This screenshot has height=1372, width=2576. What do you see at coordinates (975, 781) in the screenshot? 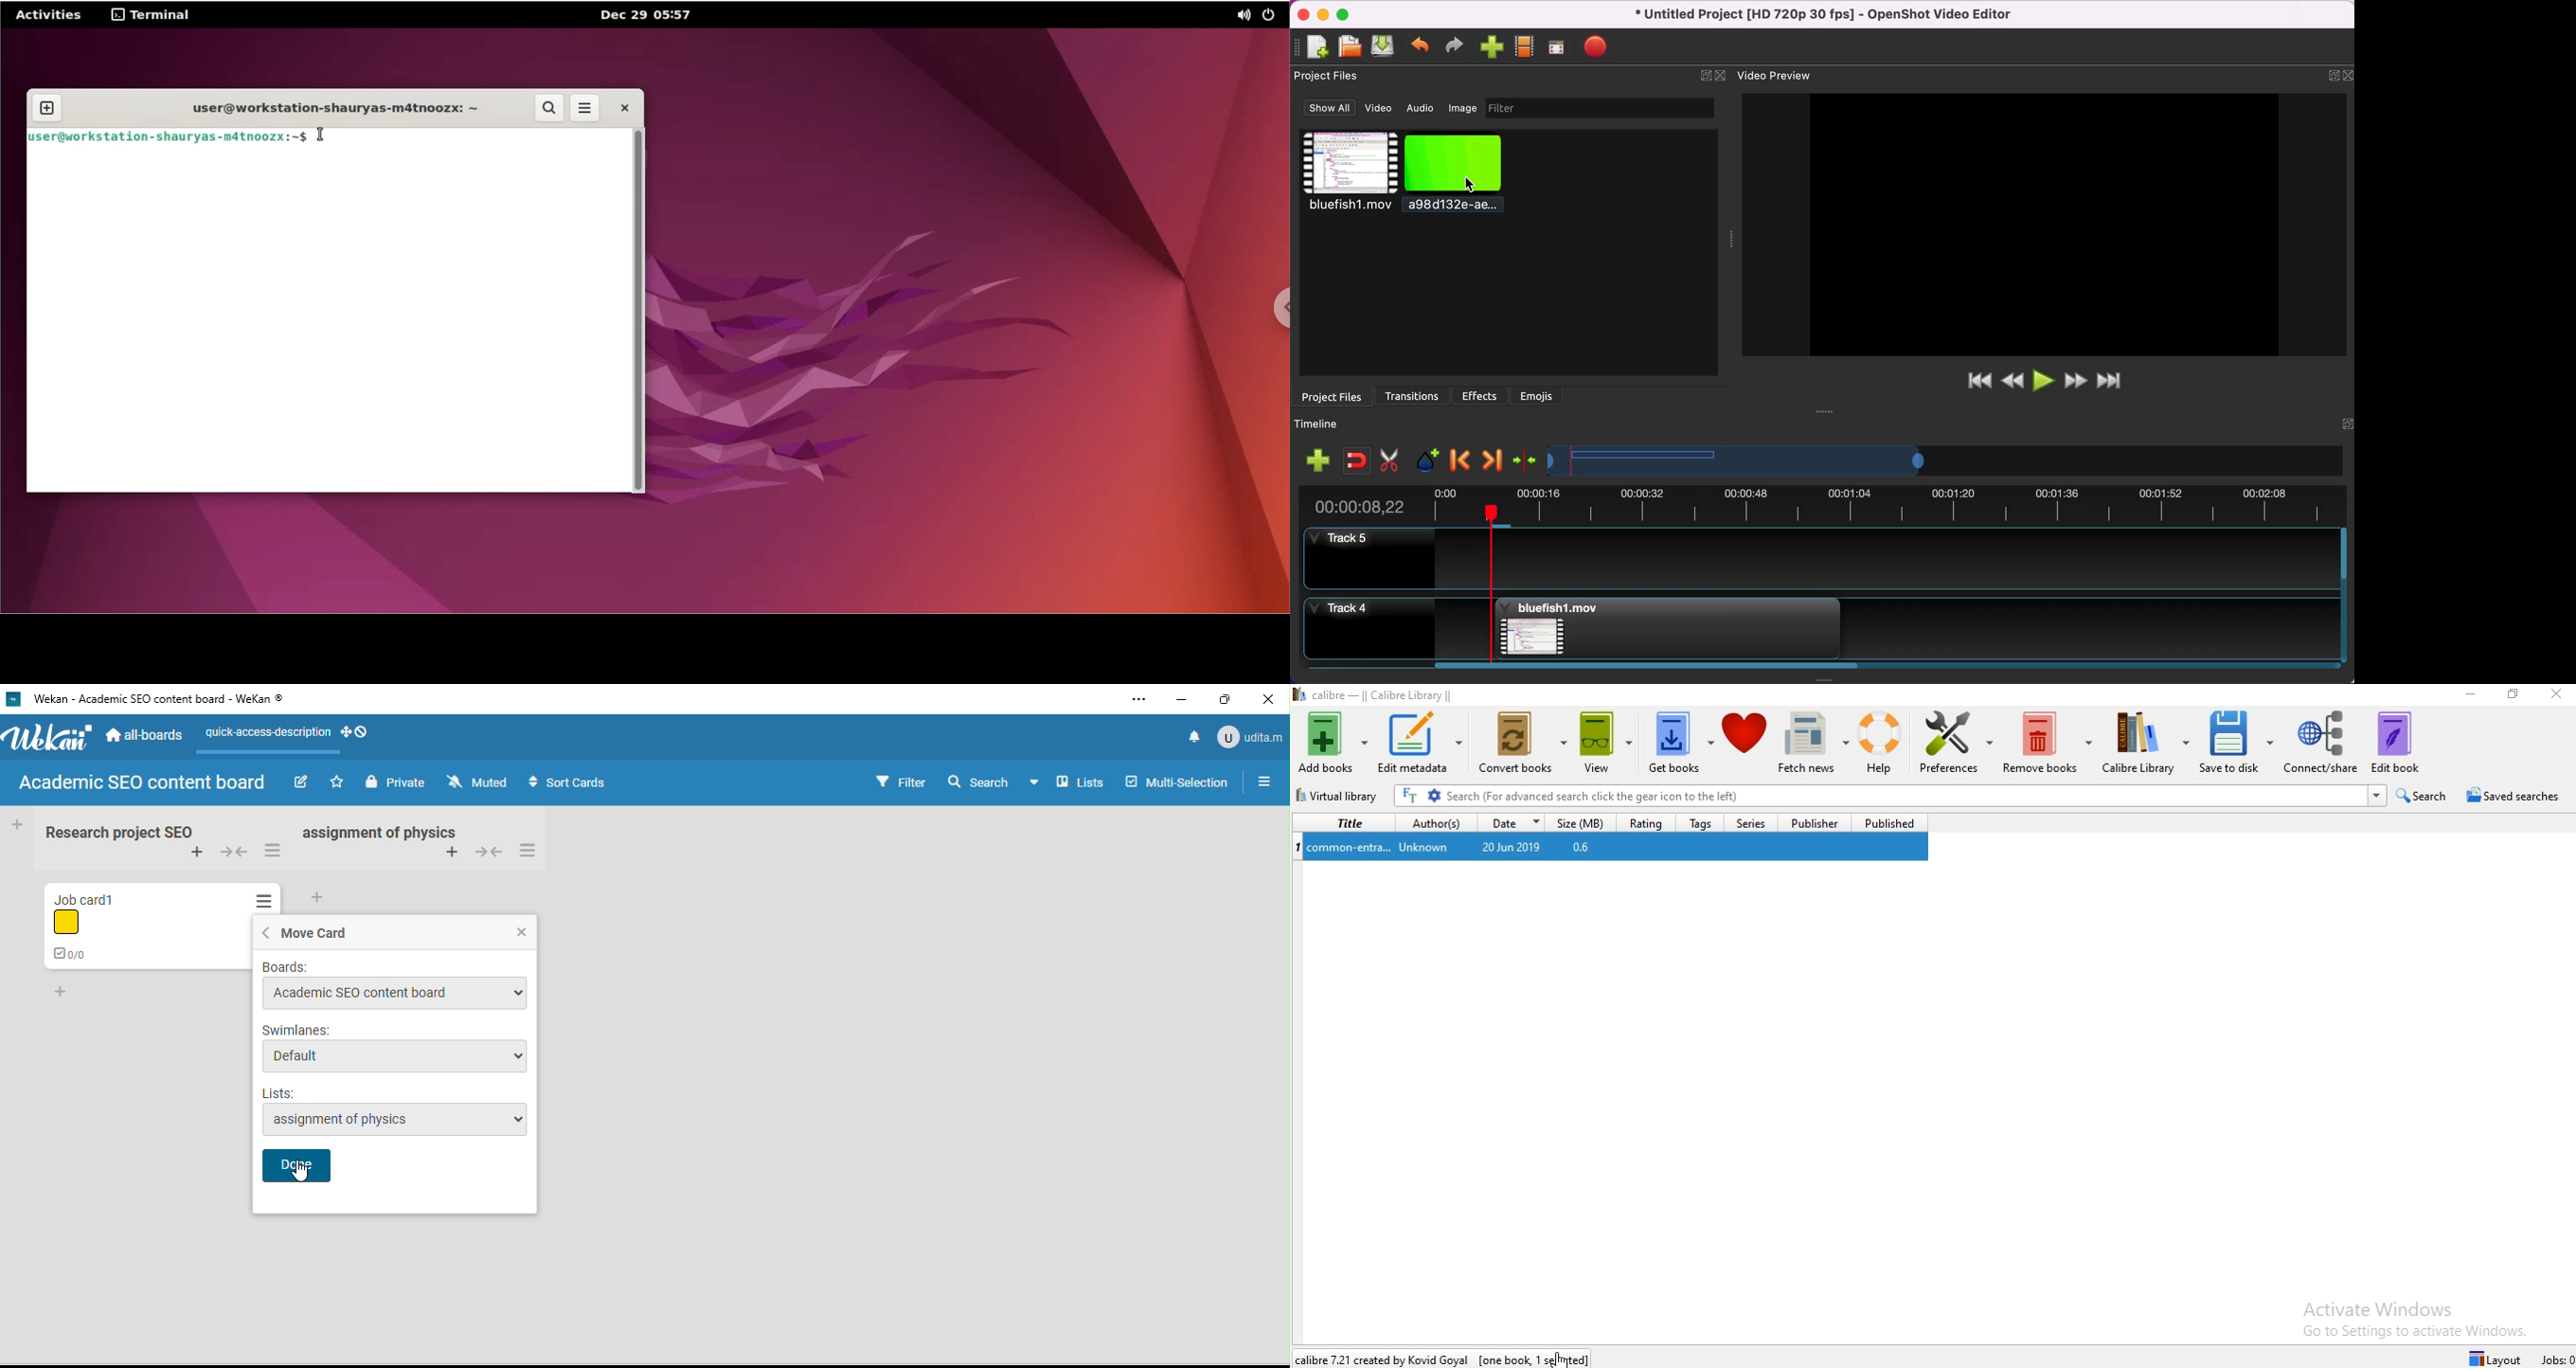
I see `search` at bounding box center [975, 781].